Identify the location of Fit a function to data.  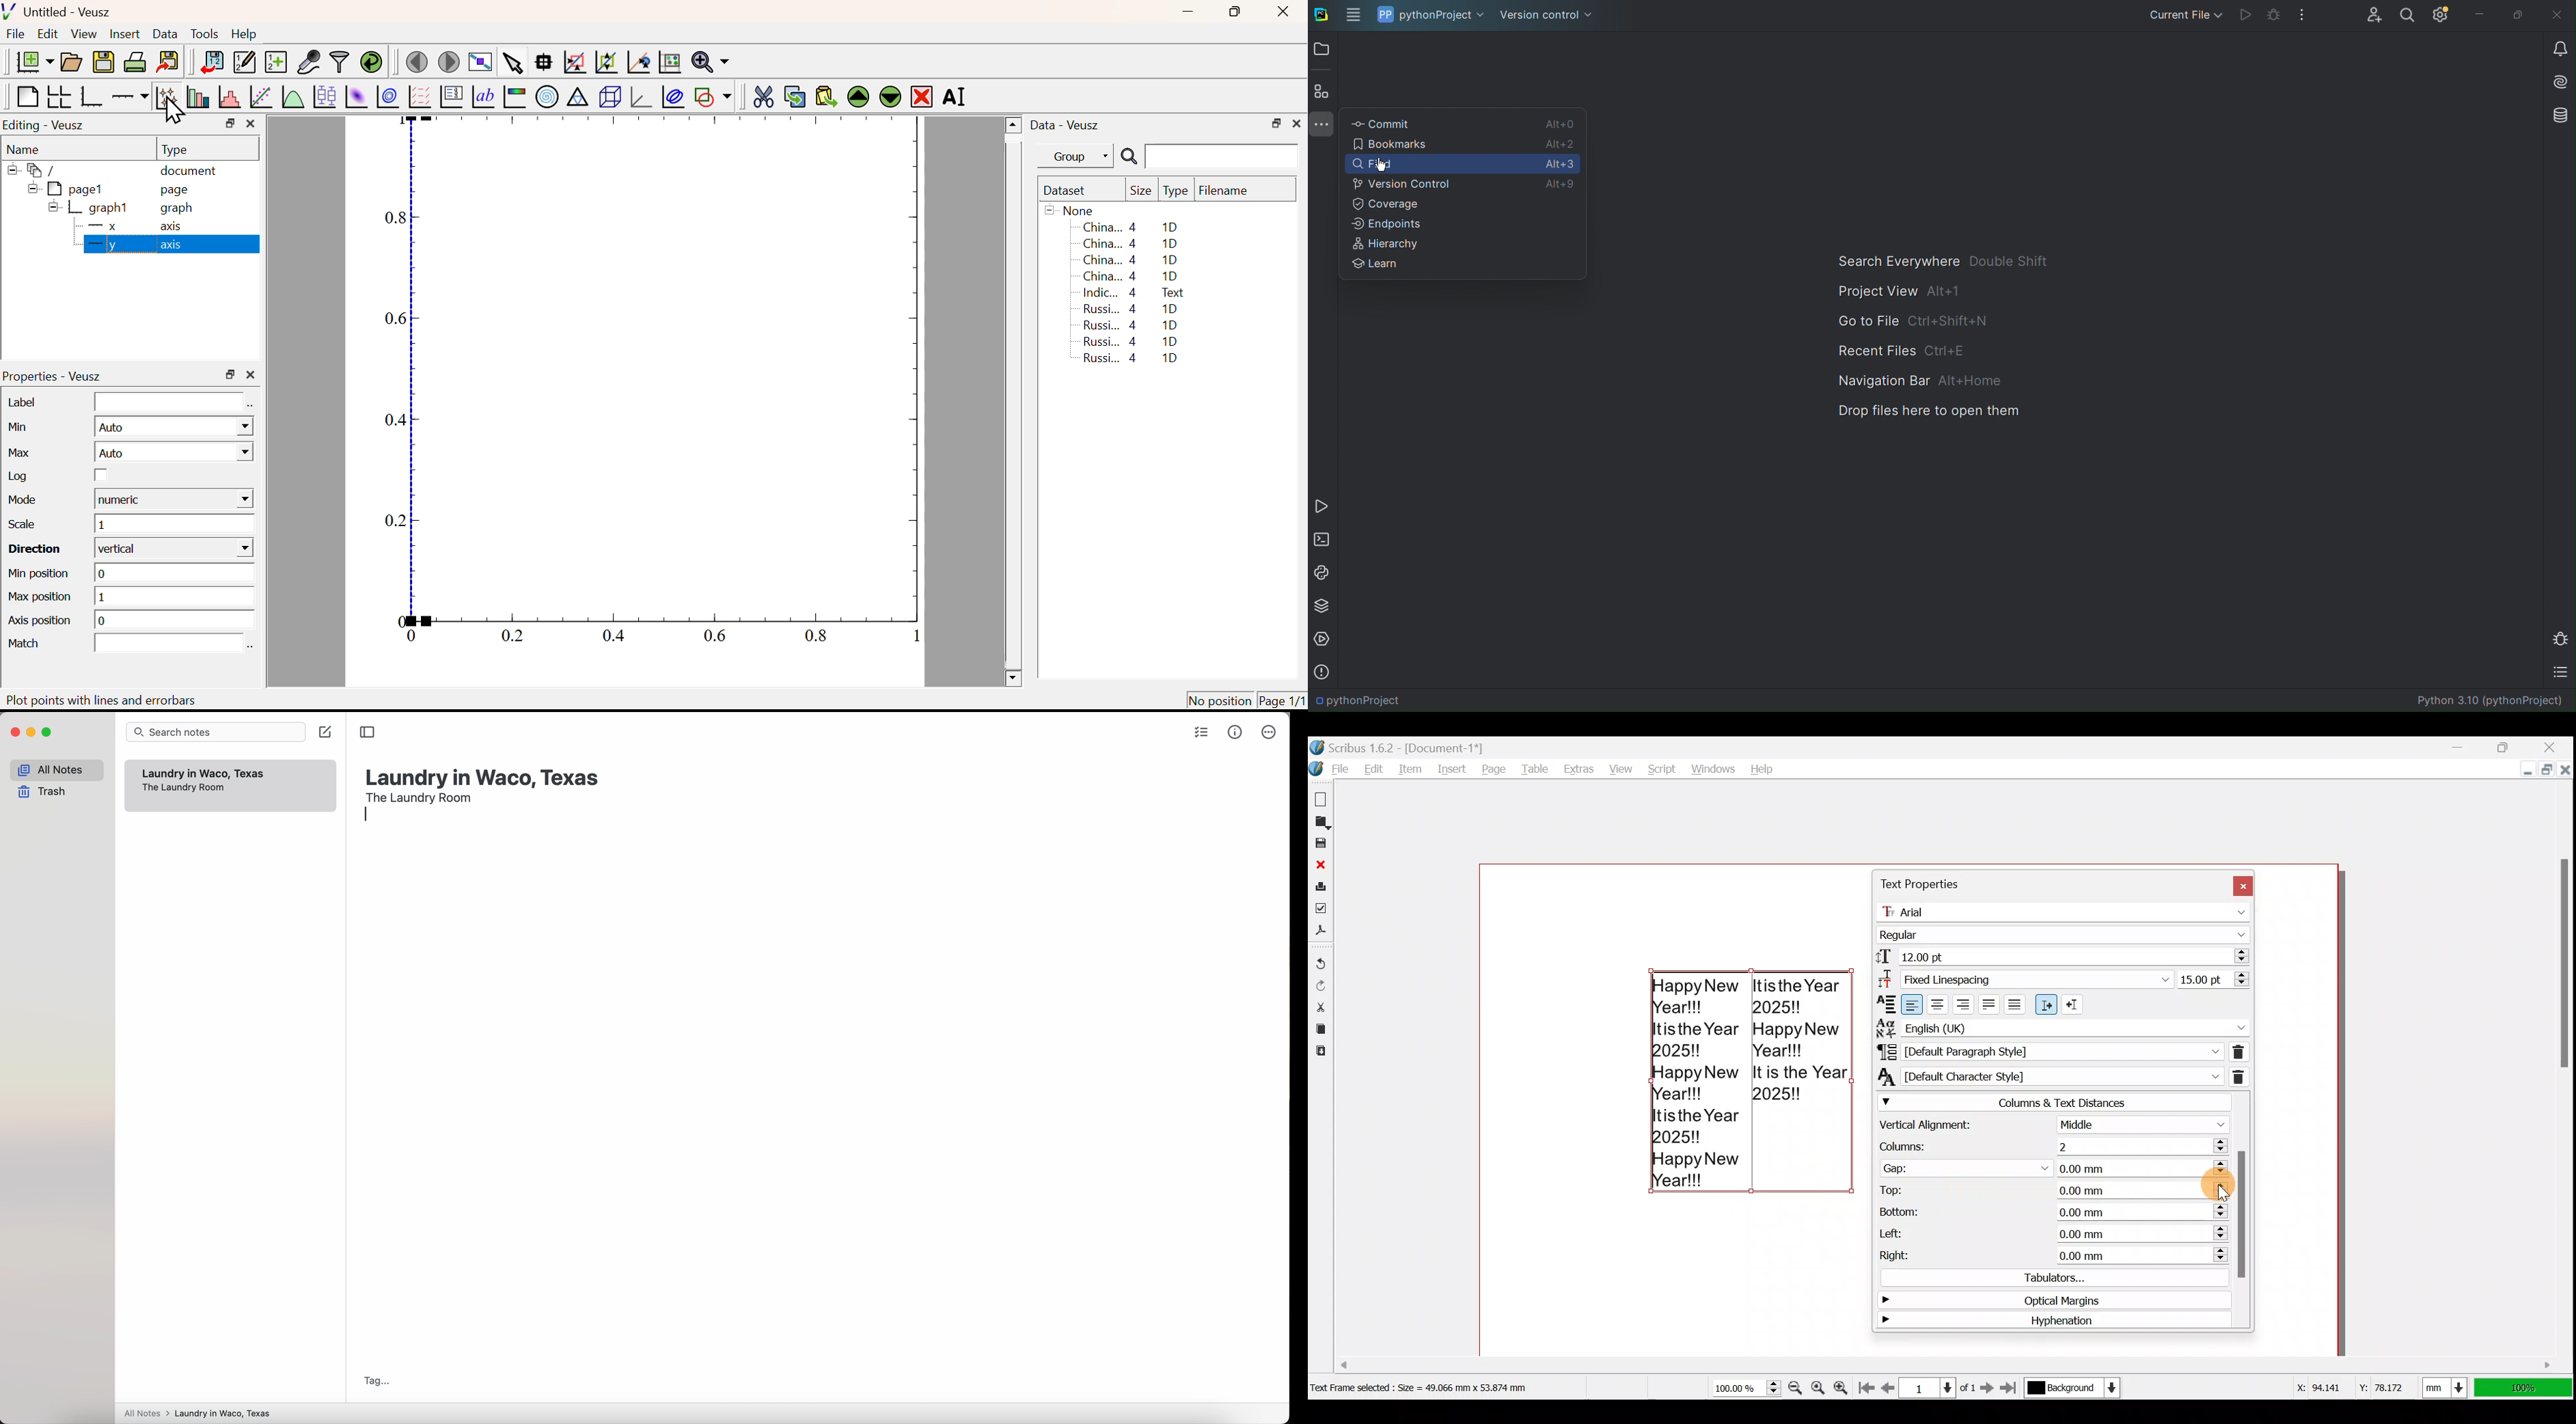
(262, 98).